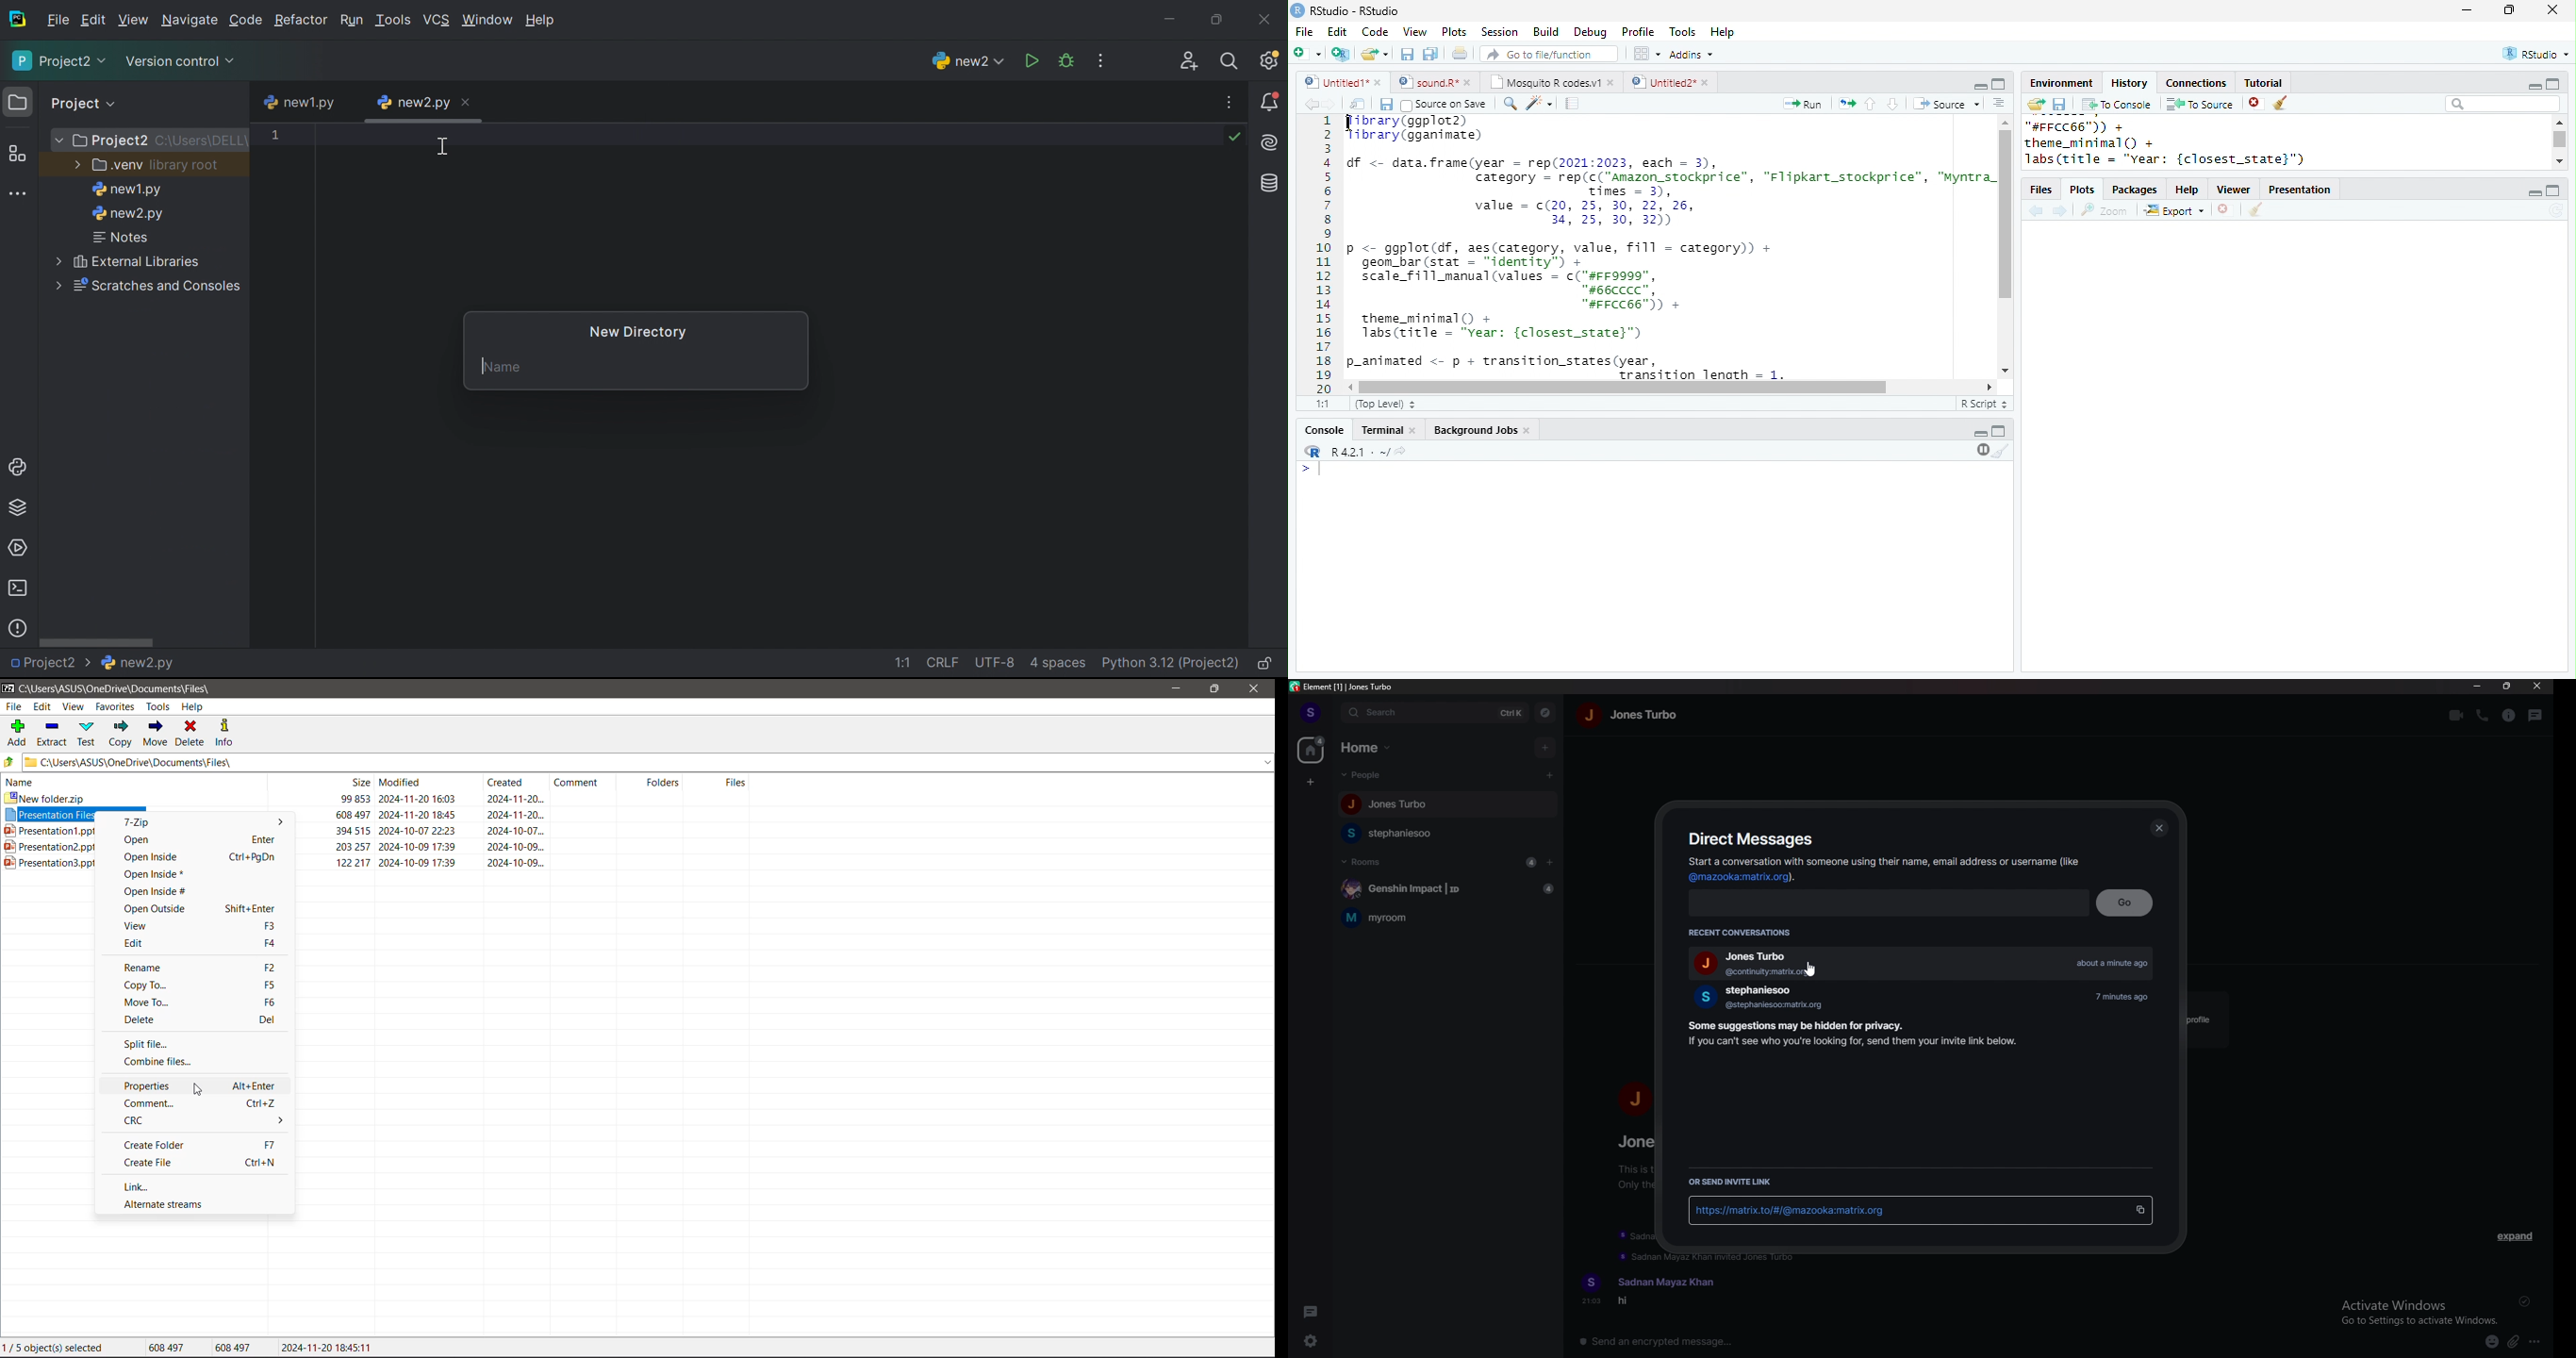 This screenshot has width=2576, height=1372. What do you see at coordinates (1671, 175) in the screenshot?
I see `df <- data.frame(year = rep(2021:2023, each = 3),
category = rep(c("Amazon_stockprice”, "Flipkart_stockprice”, “Myntra_
Times = 3).` at bounding box center [1671, 175].